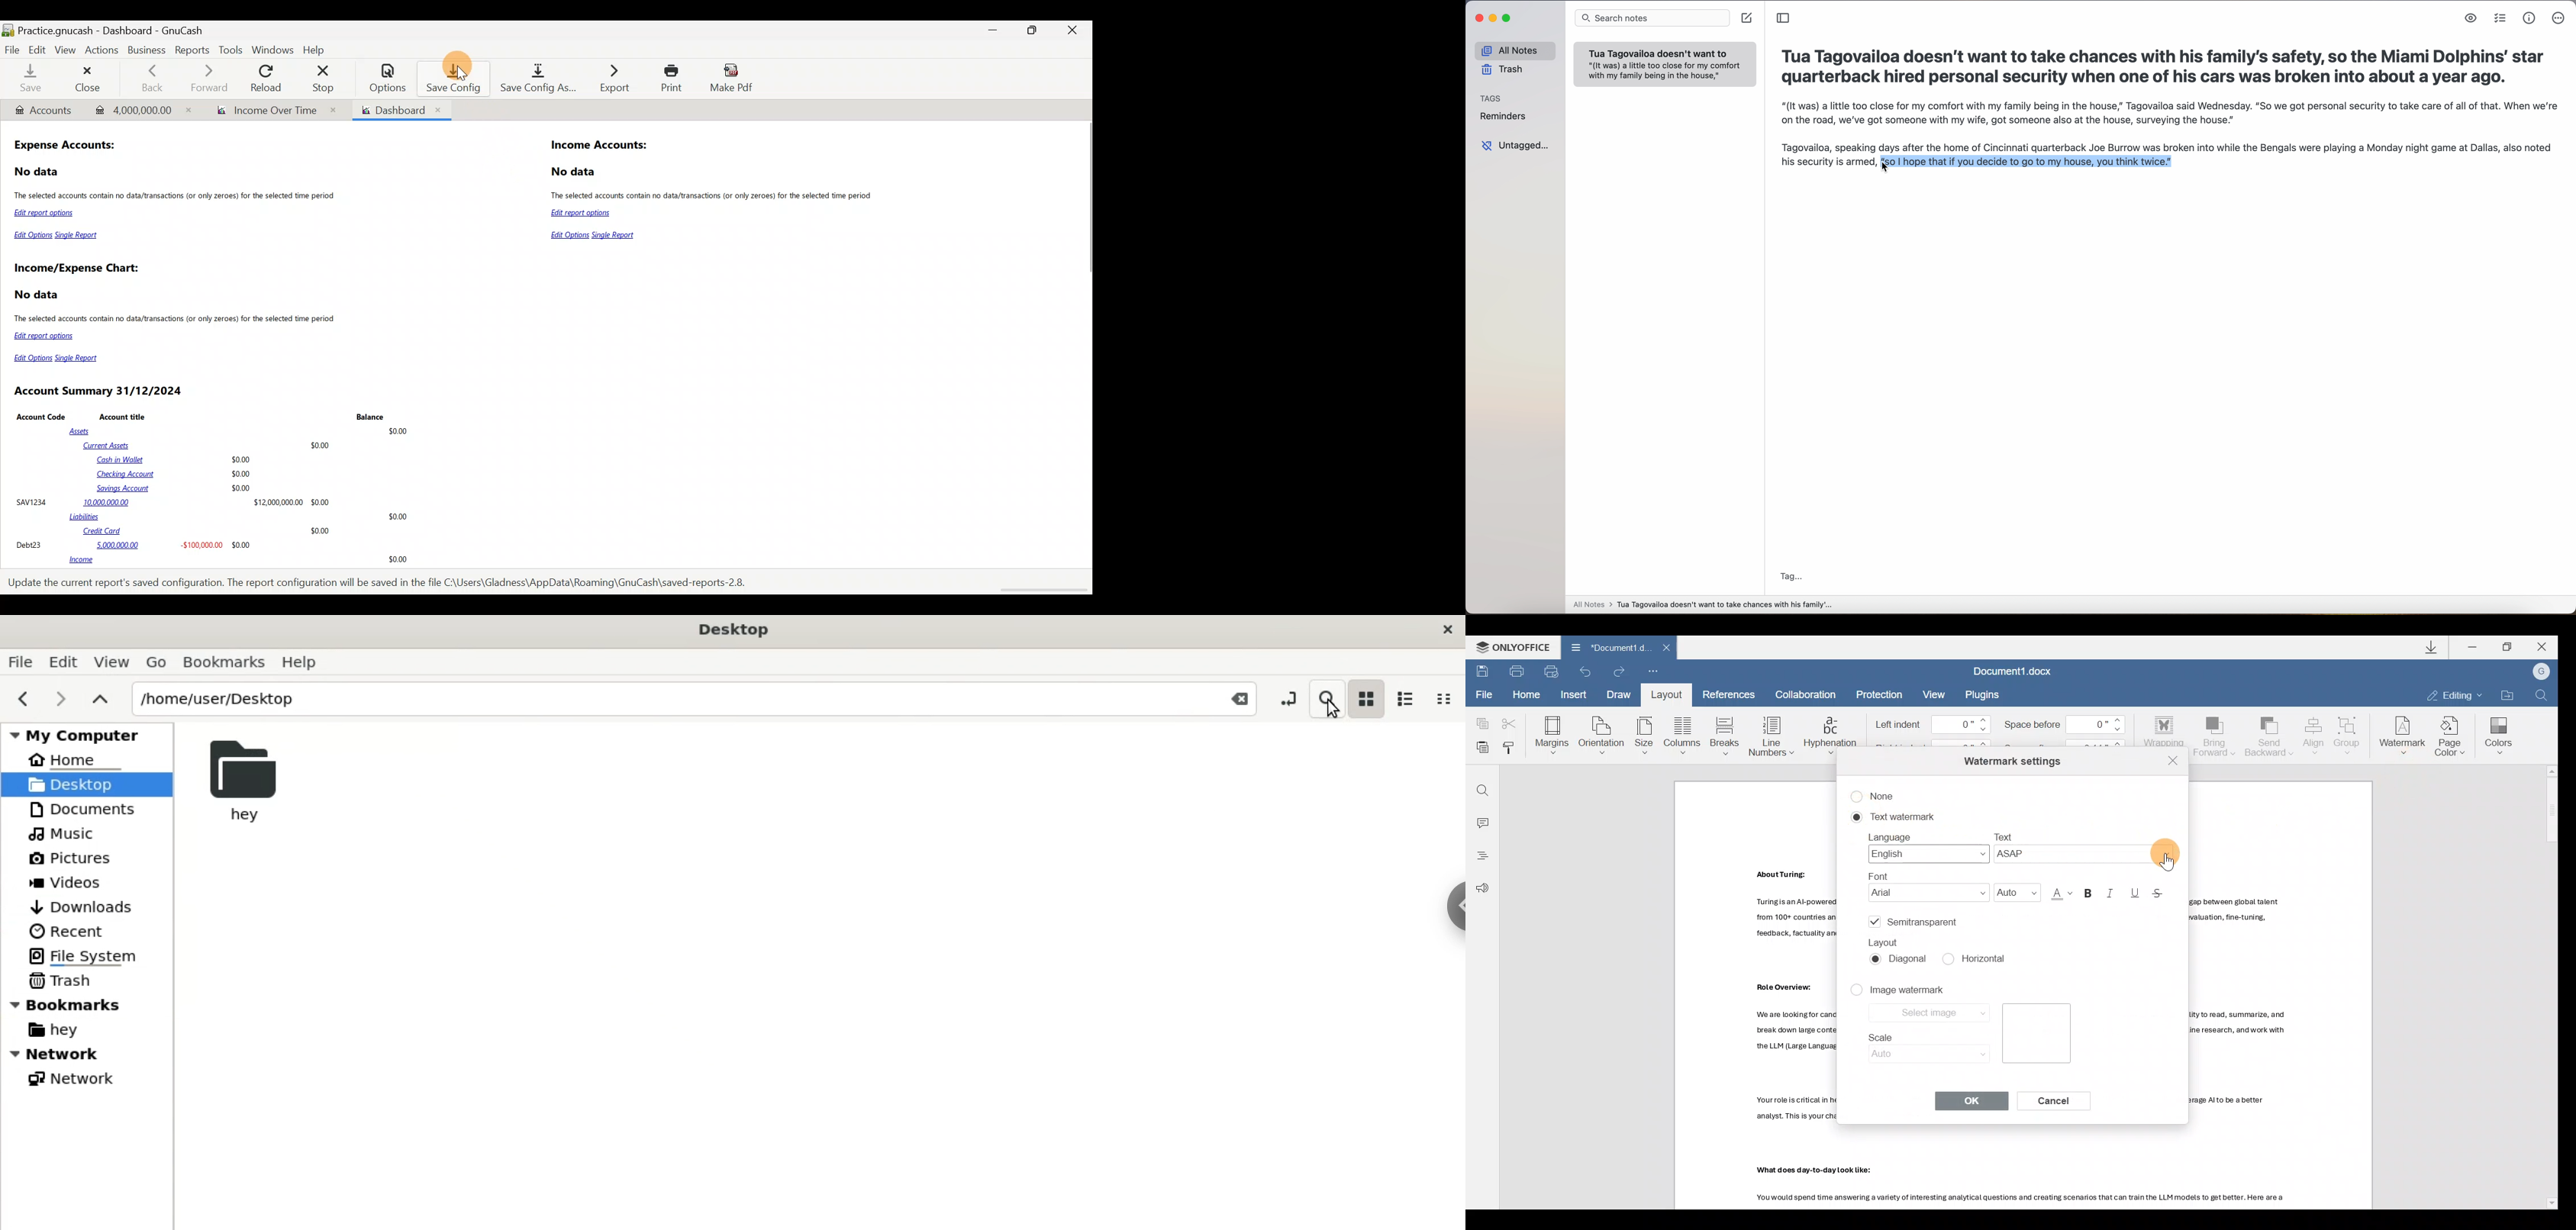 The height and width of the screenshot is (1232, 2576). I want to click on Edit Options Single Report, so click(57, 237).